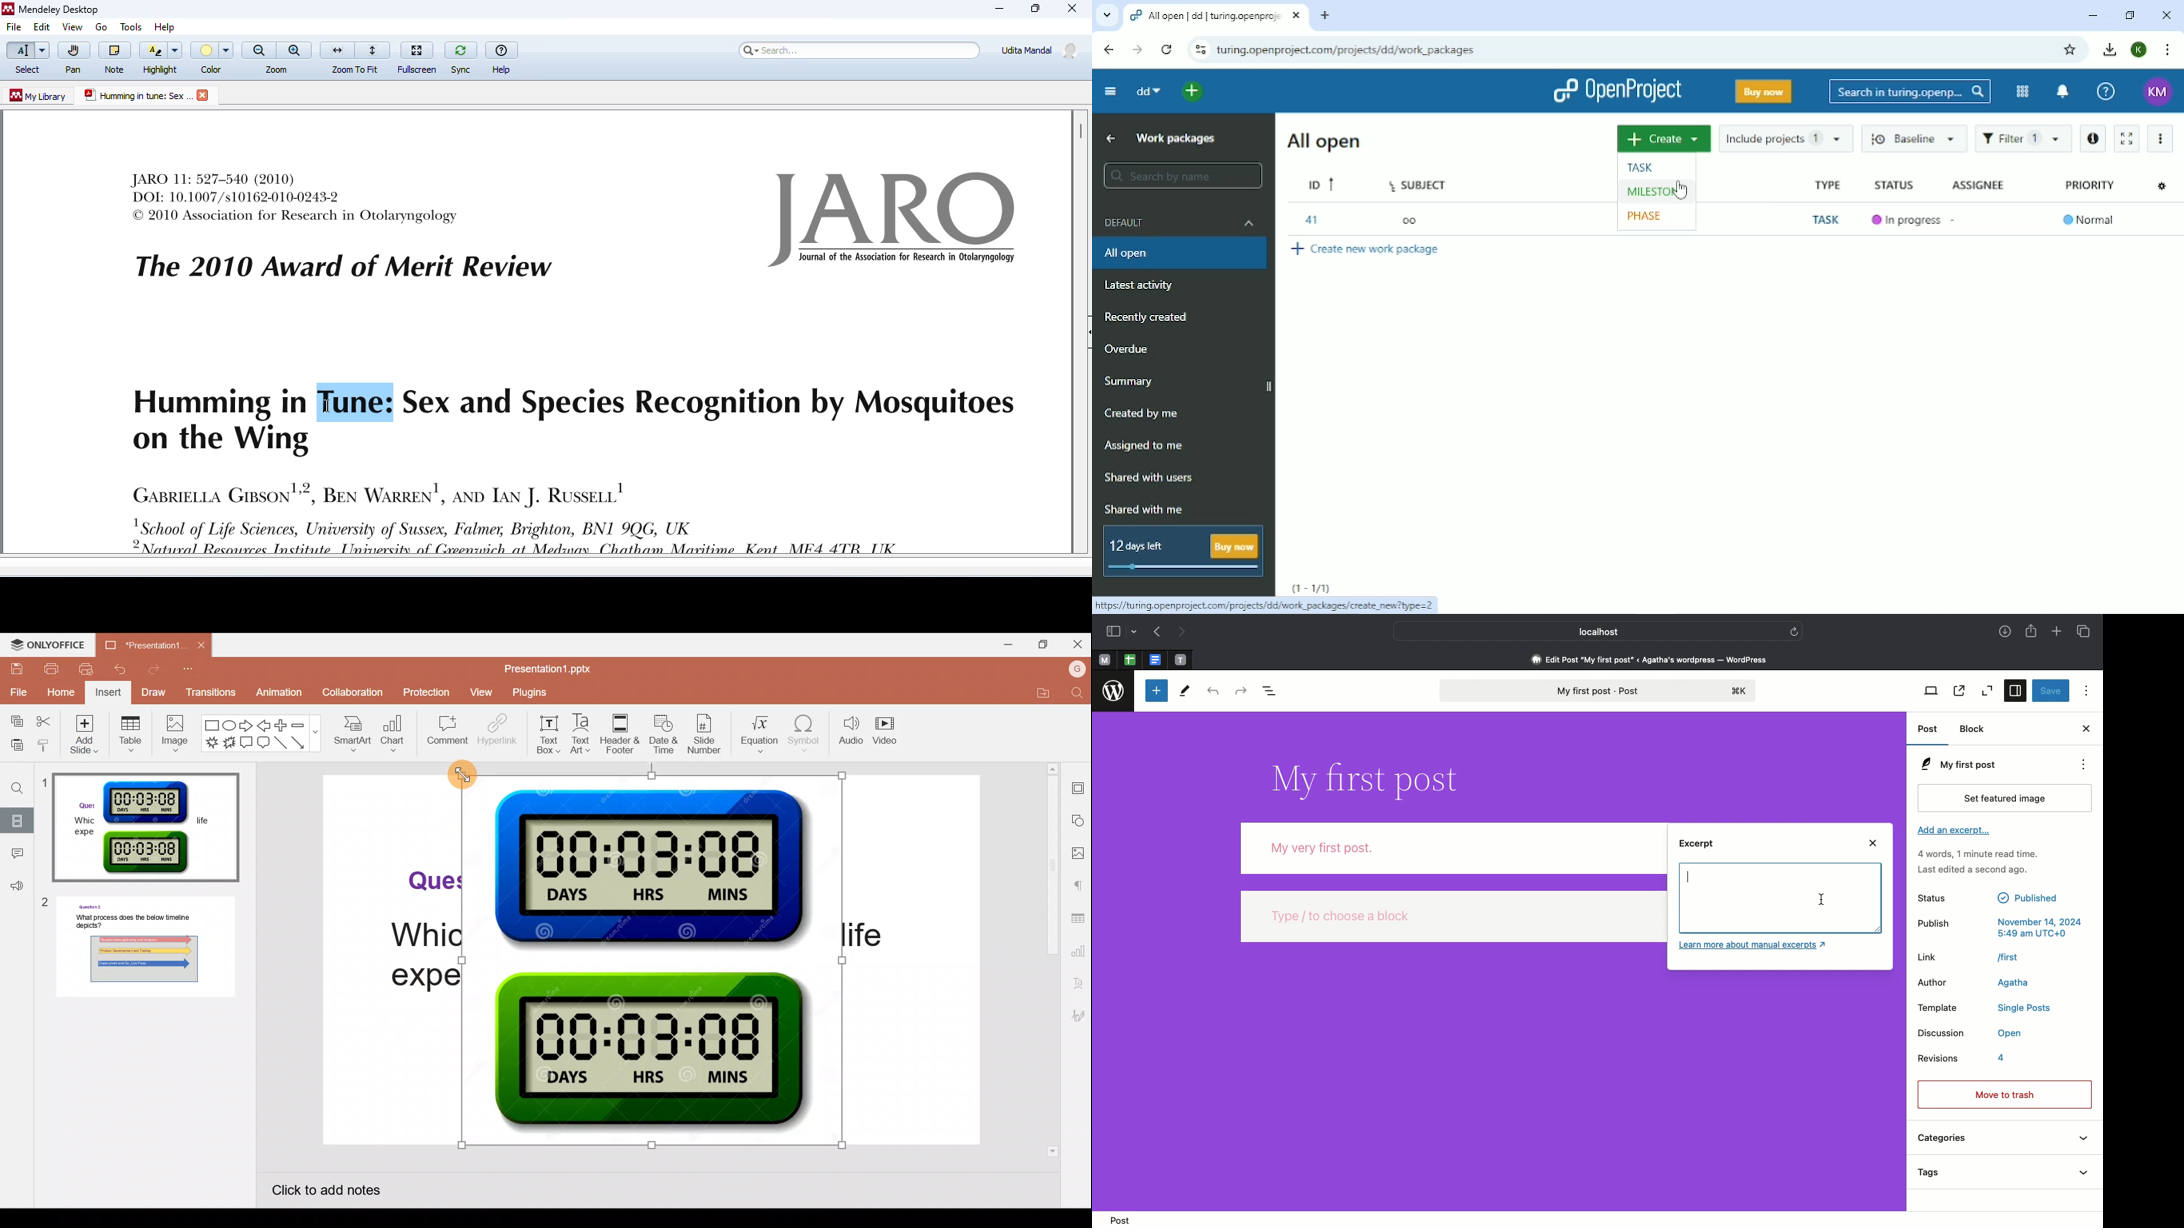  What do you see at coordinates (1076, 695) in the screenshot?
I see `Find` at bounding box center [1076, 695].